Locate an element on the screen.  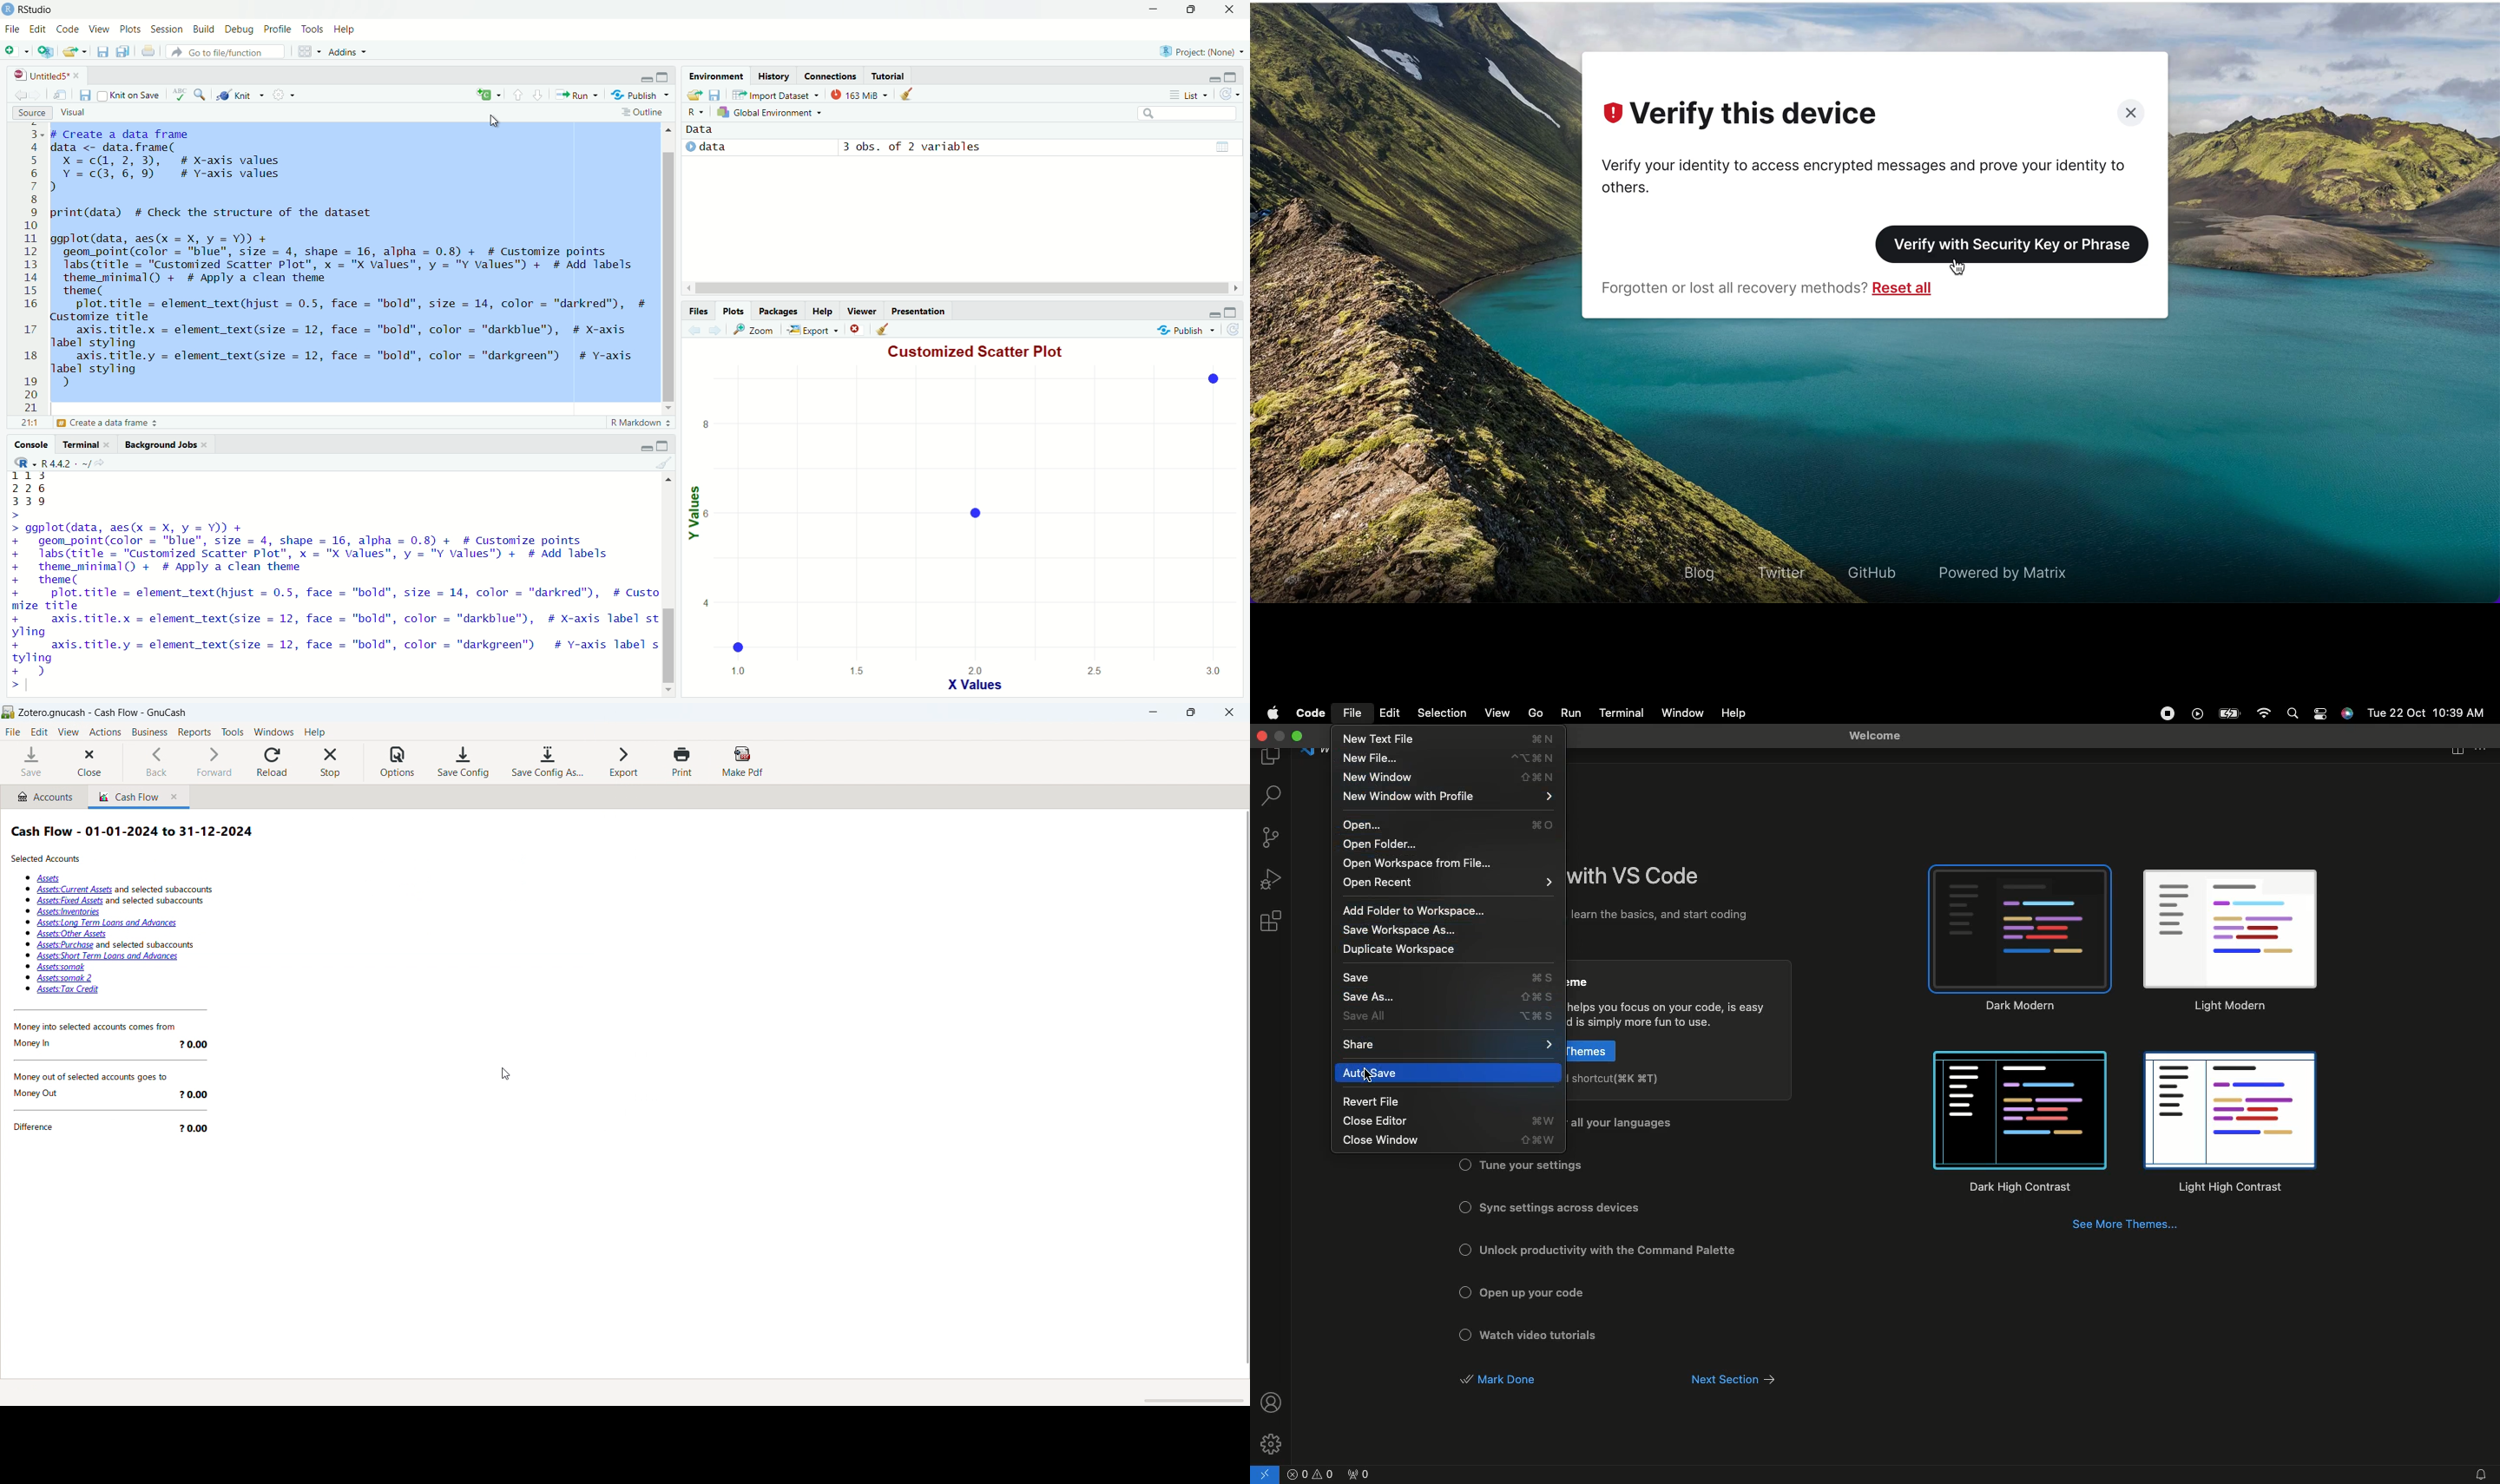
verify with security key or phrase is located at coordinates (2017, 240).